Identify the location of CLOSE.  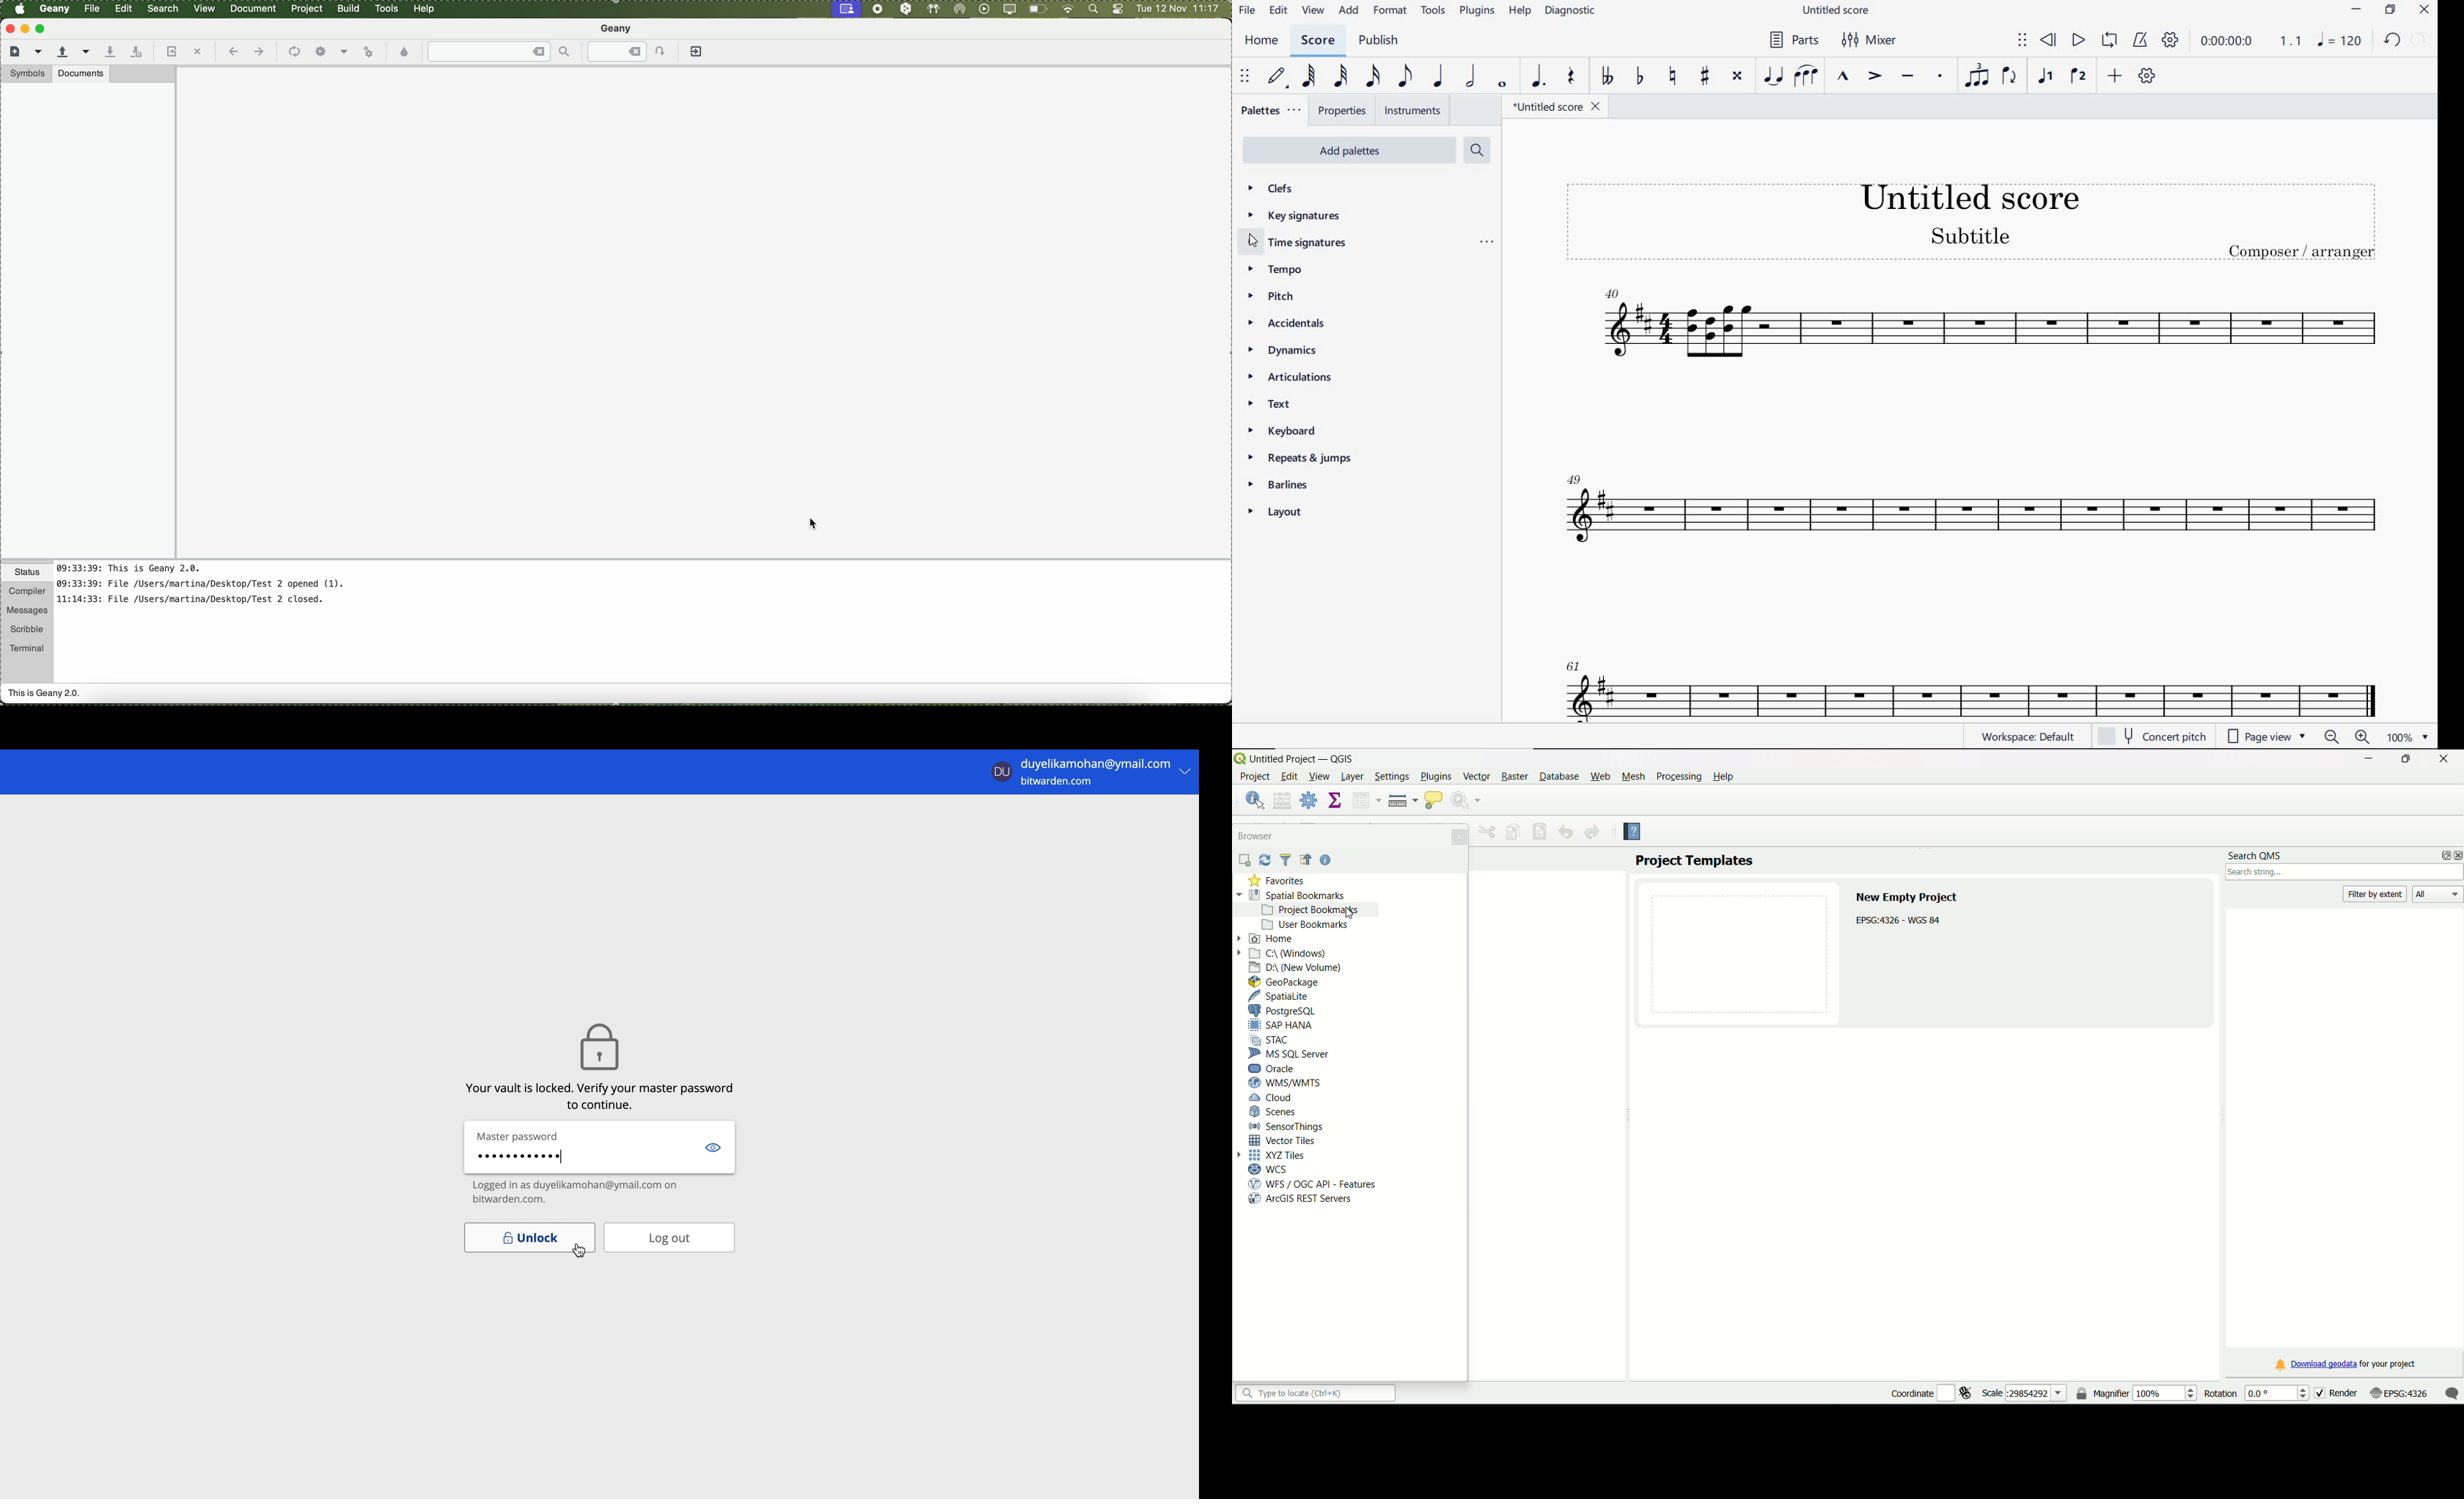
(2424, 10).